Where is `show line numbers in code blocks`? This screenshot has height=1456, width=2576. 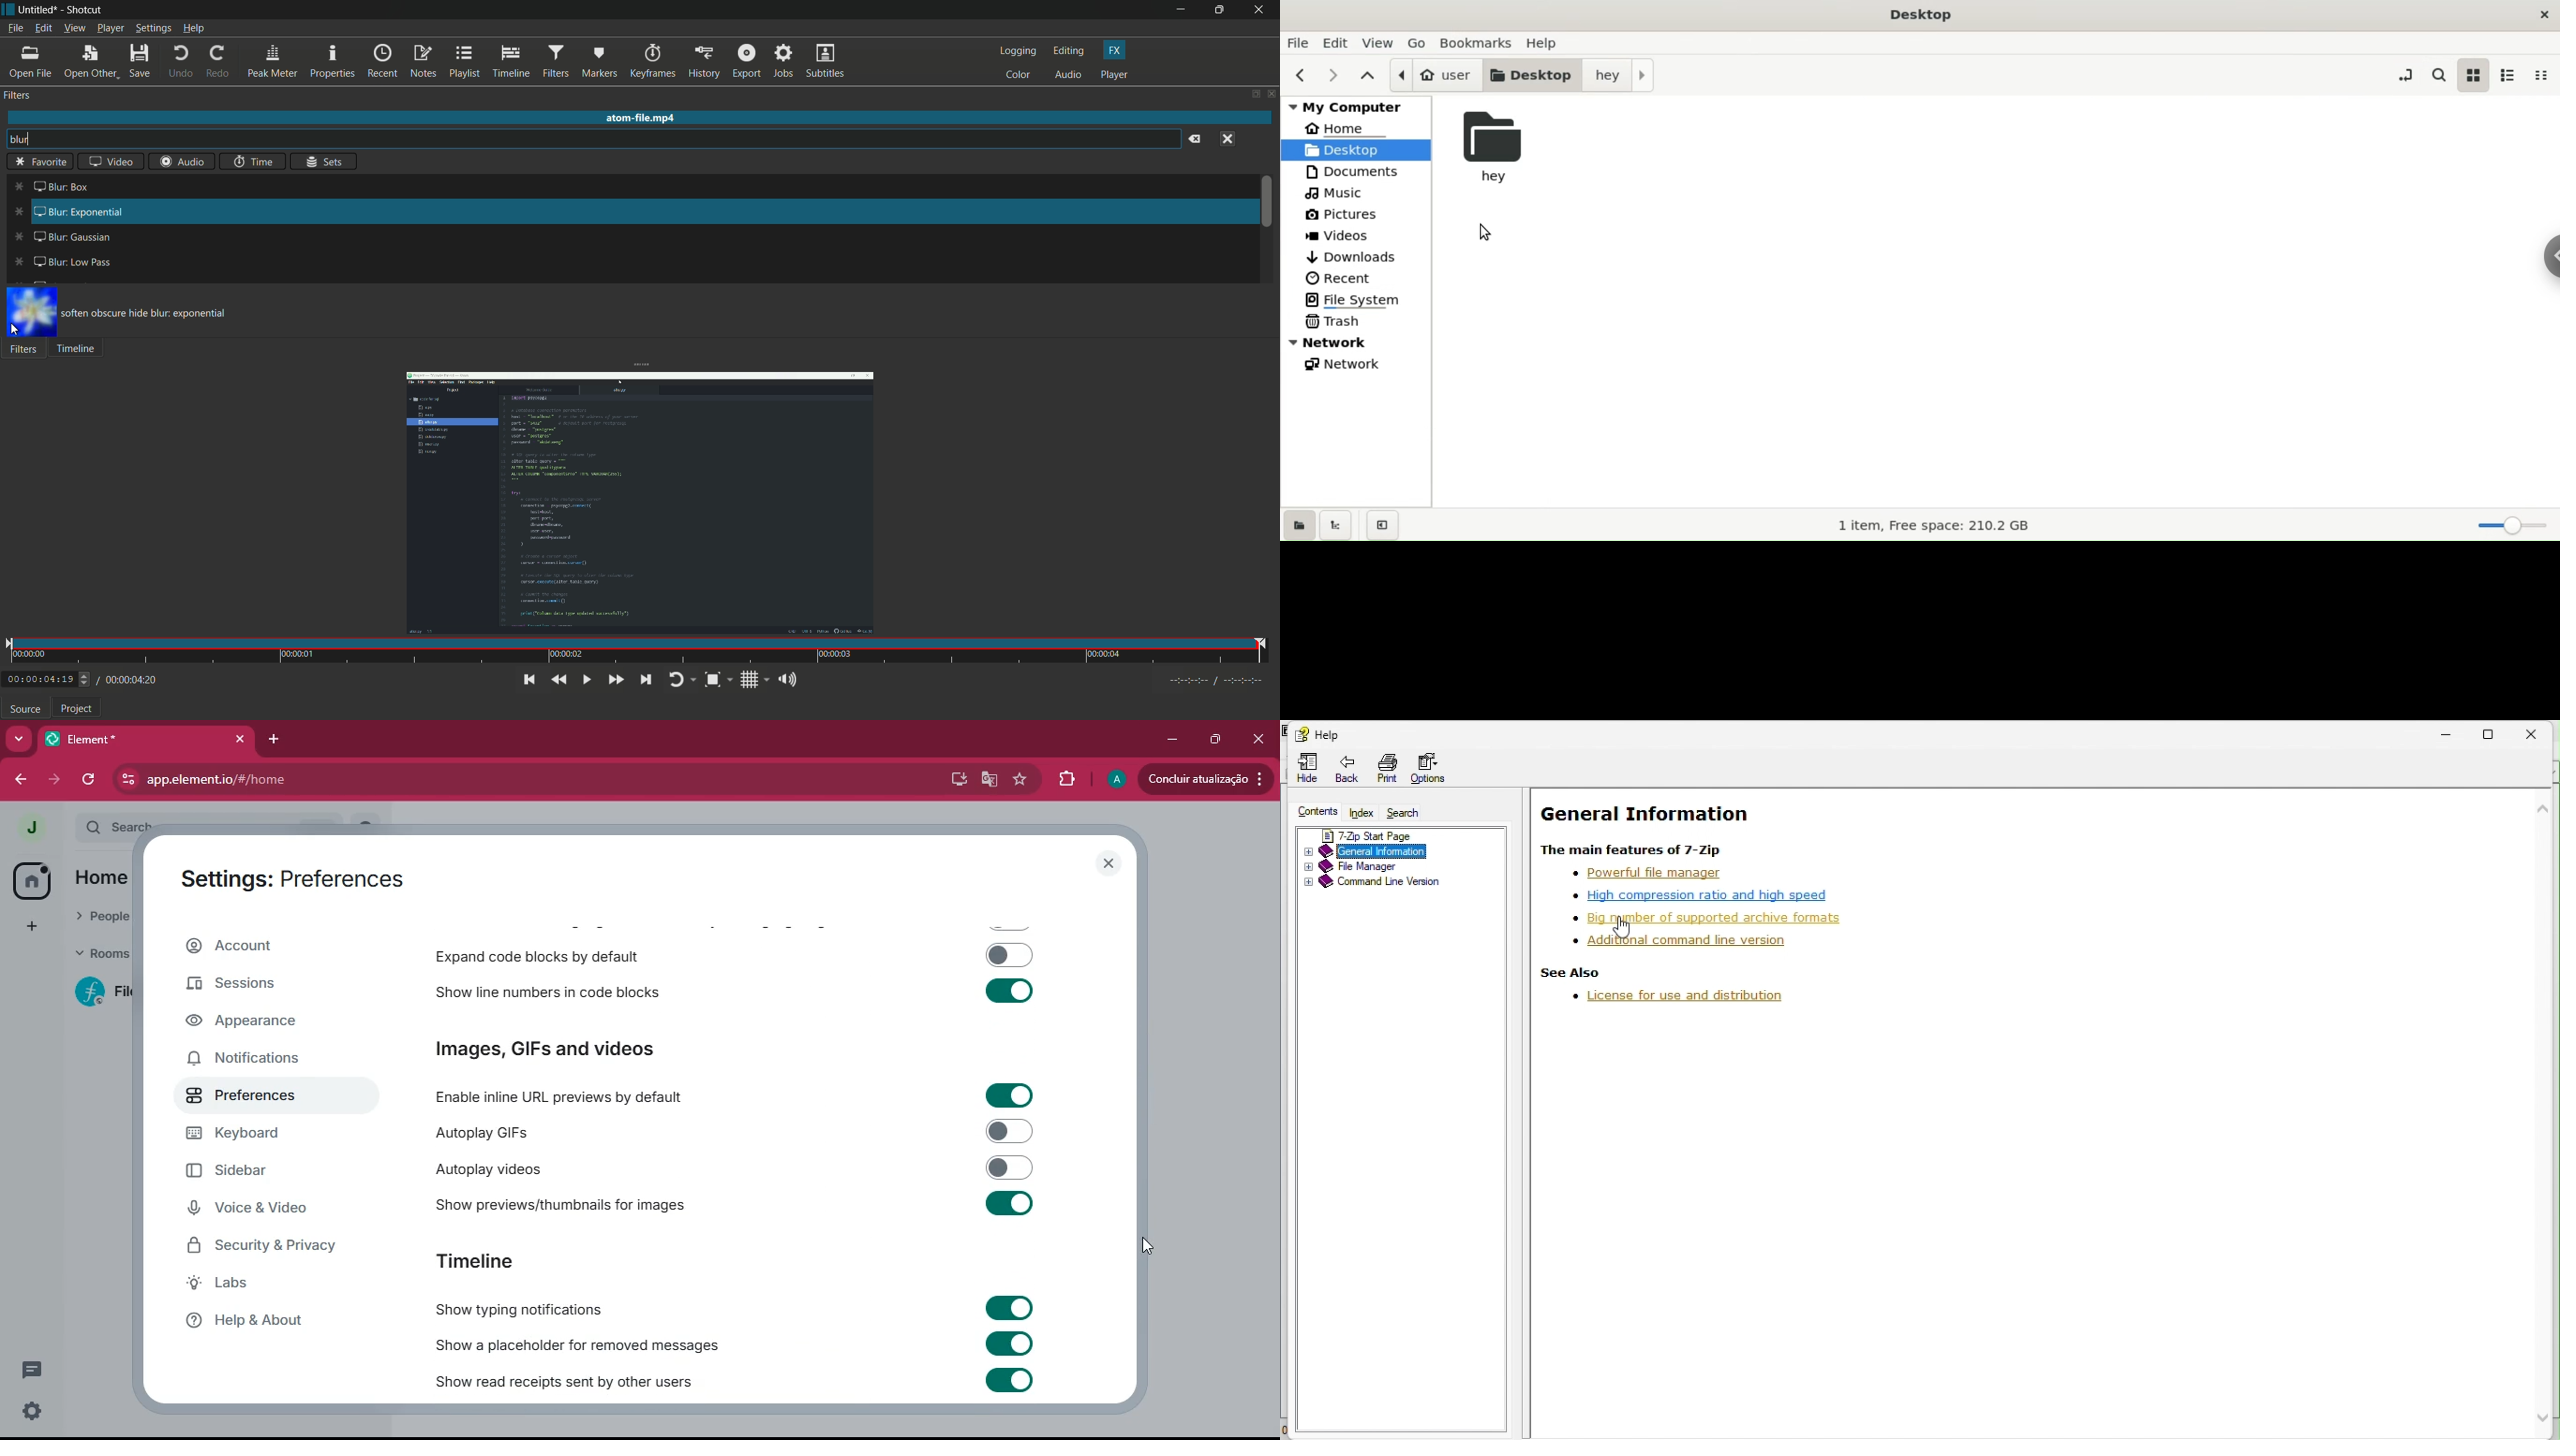 show line numbers in code blocks is located at coordinates (545, 991).